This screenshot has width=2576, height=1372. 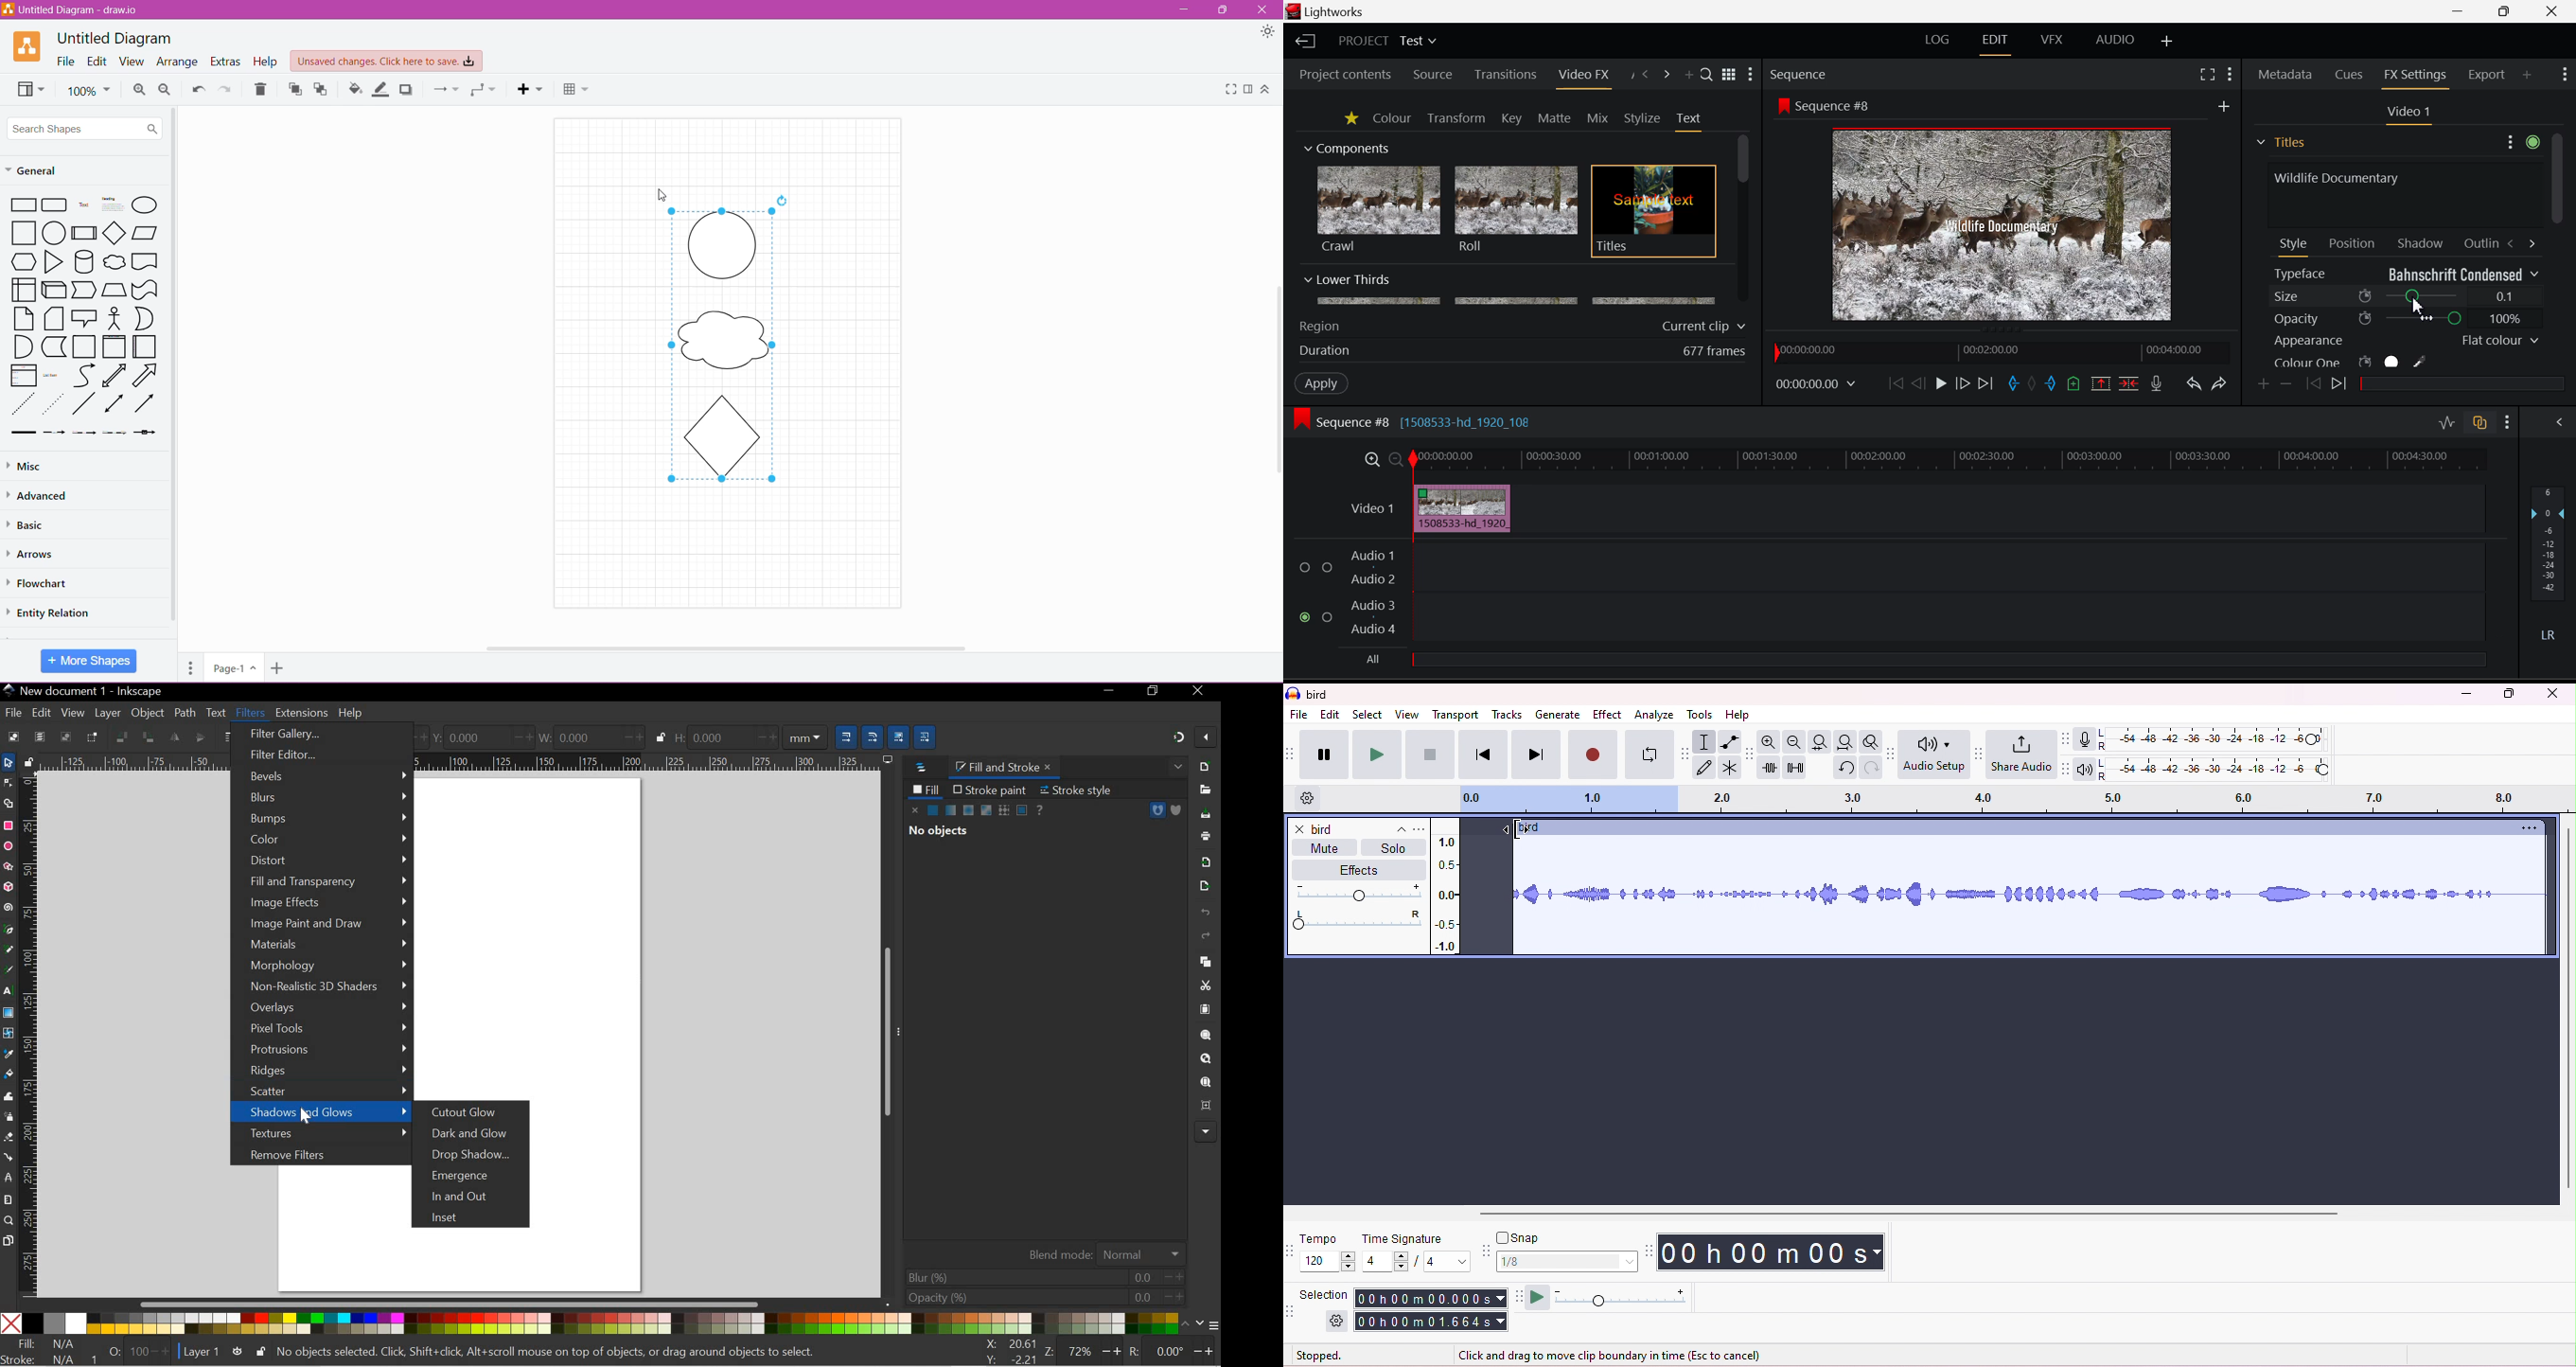 I want to click on Mix, so click(x=1597, y=119).